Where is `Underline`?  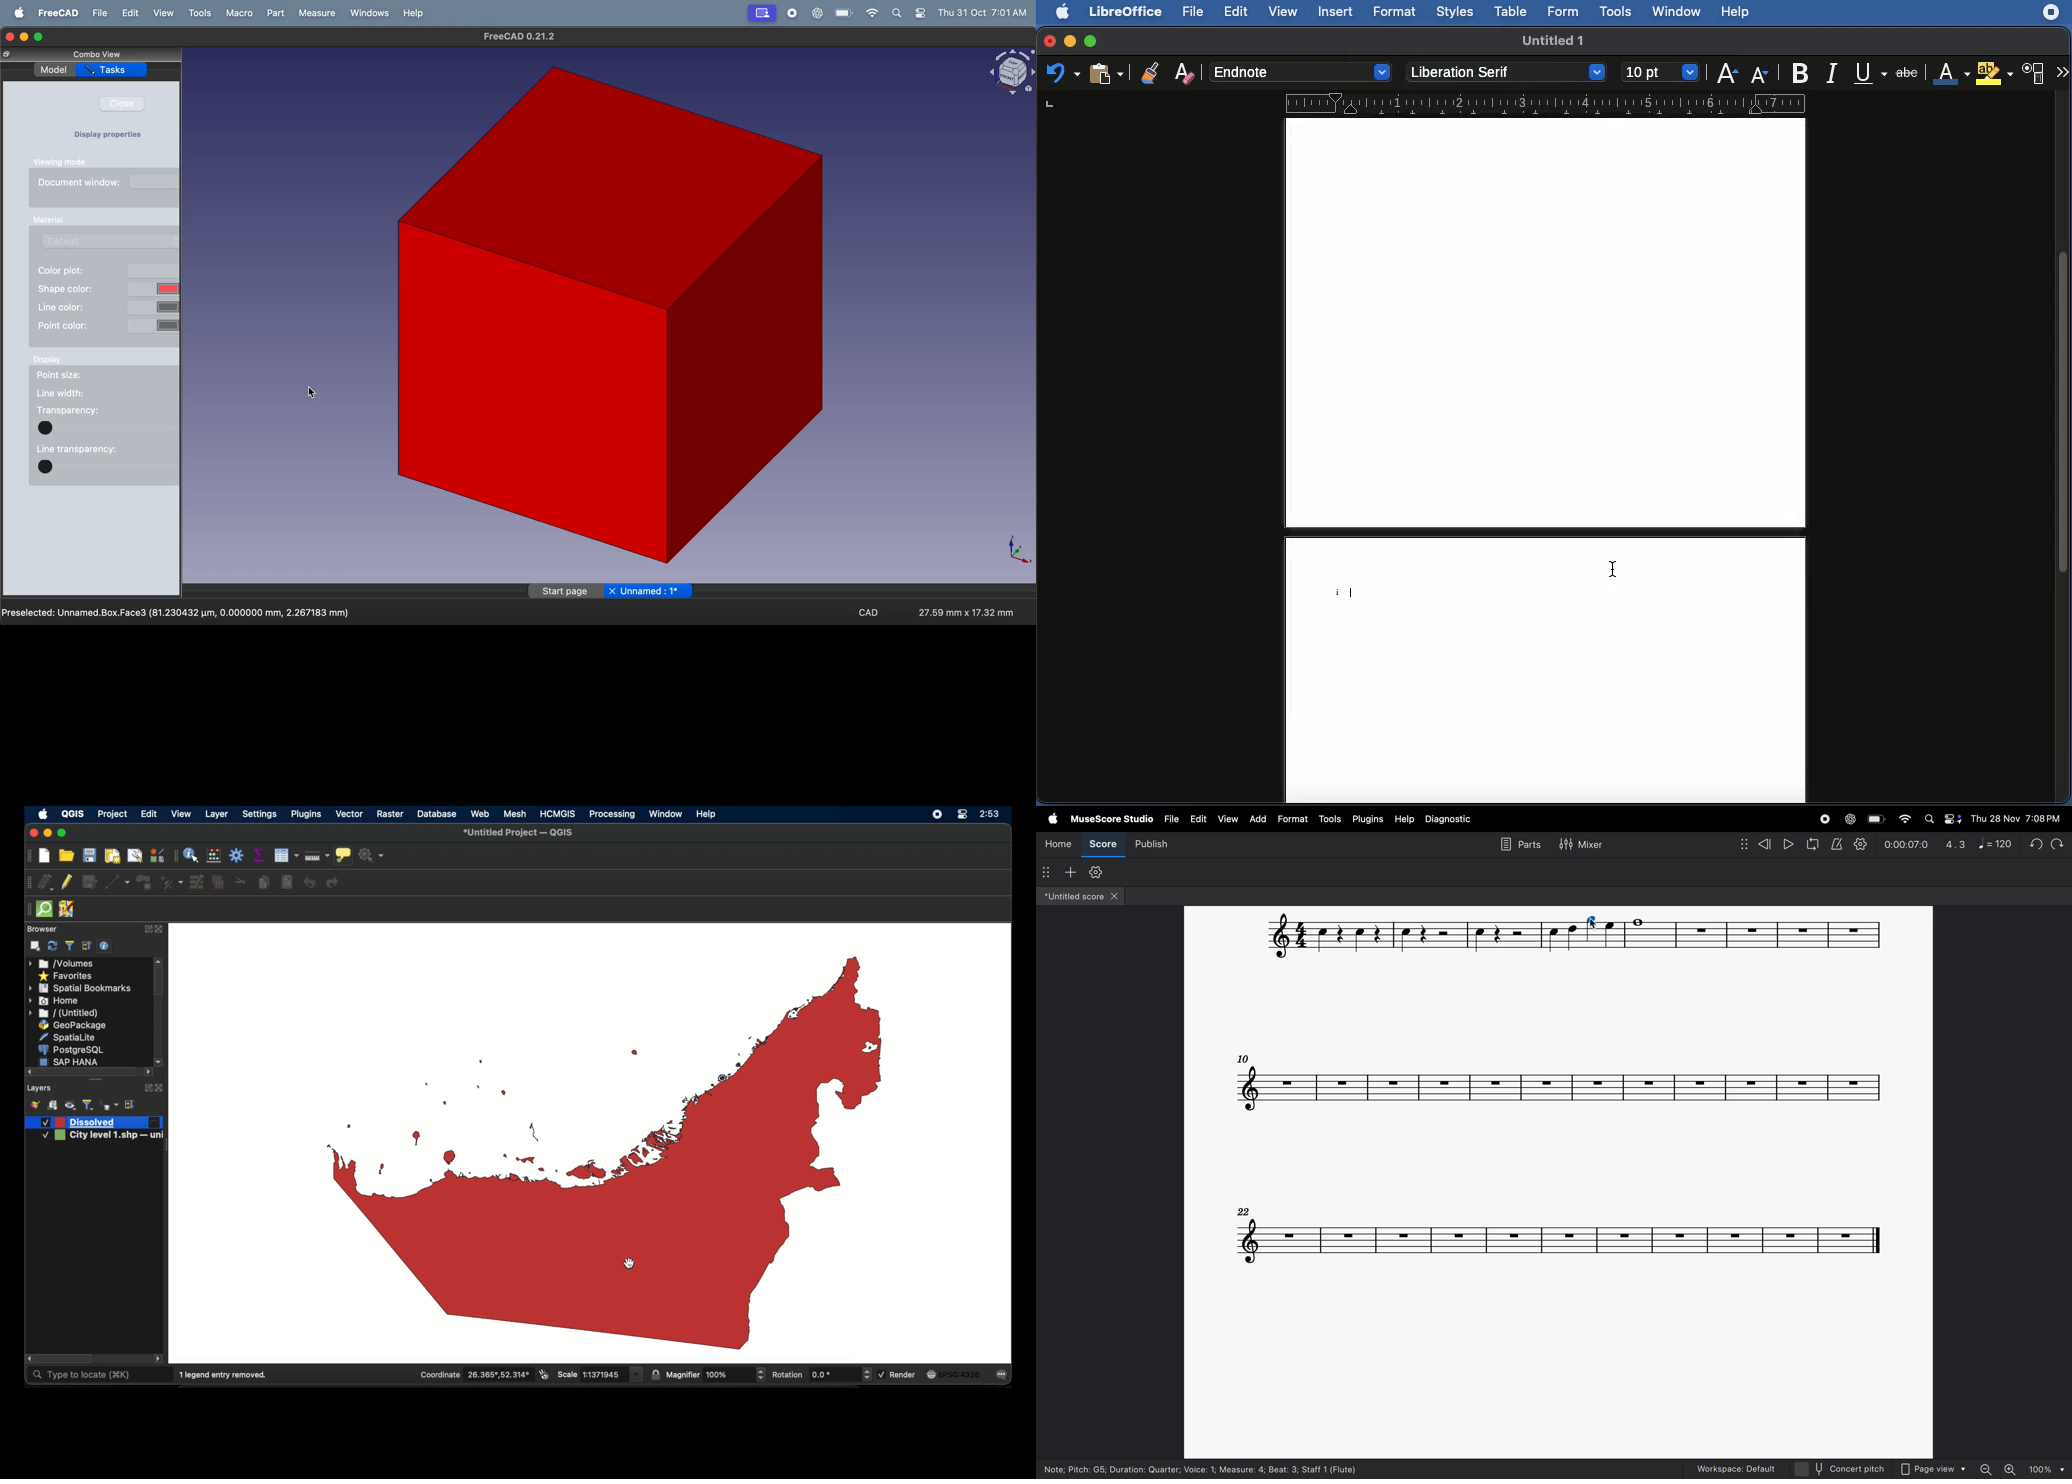
Underline is located at coordinates (1872, 73).